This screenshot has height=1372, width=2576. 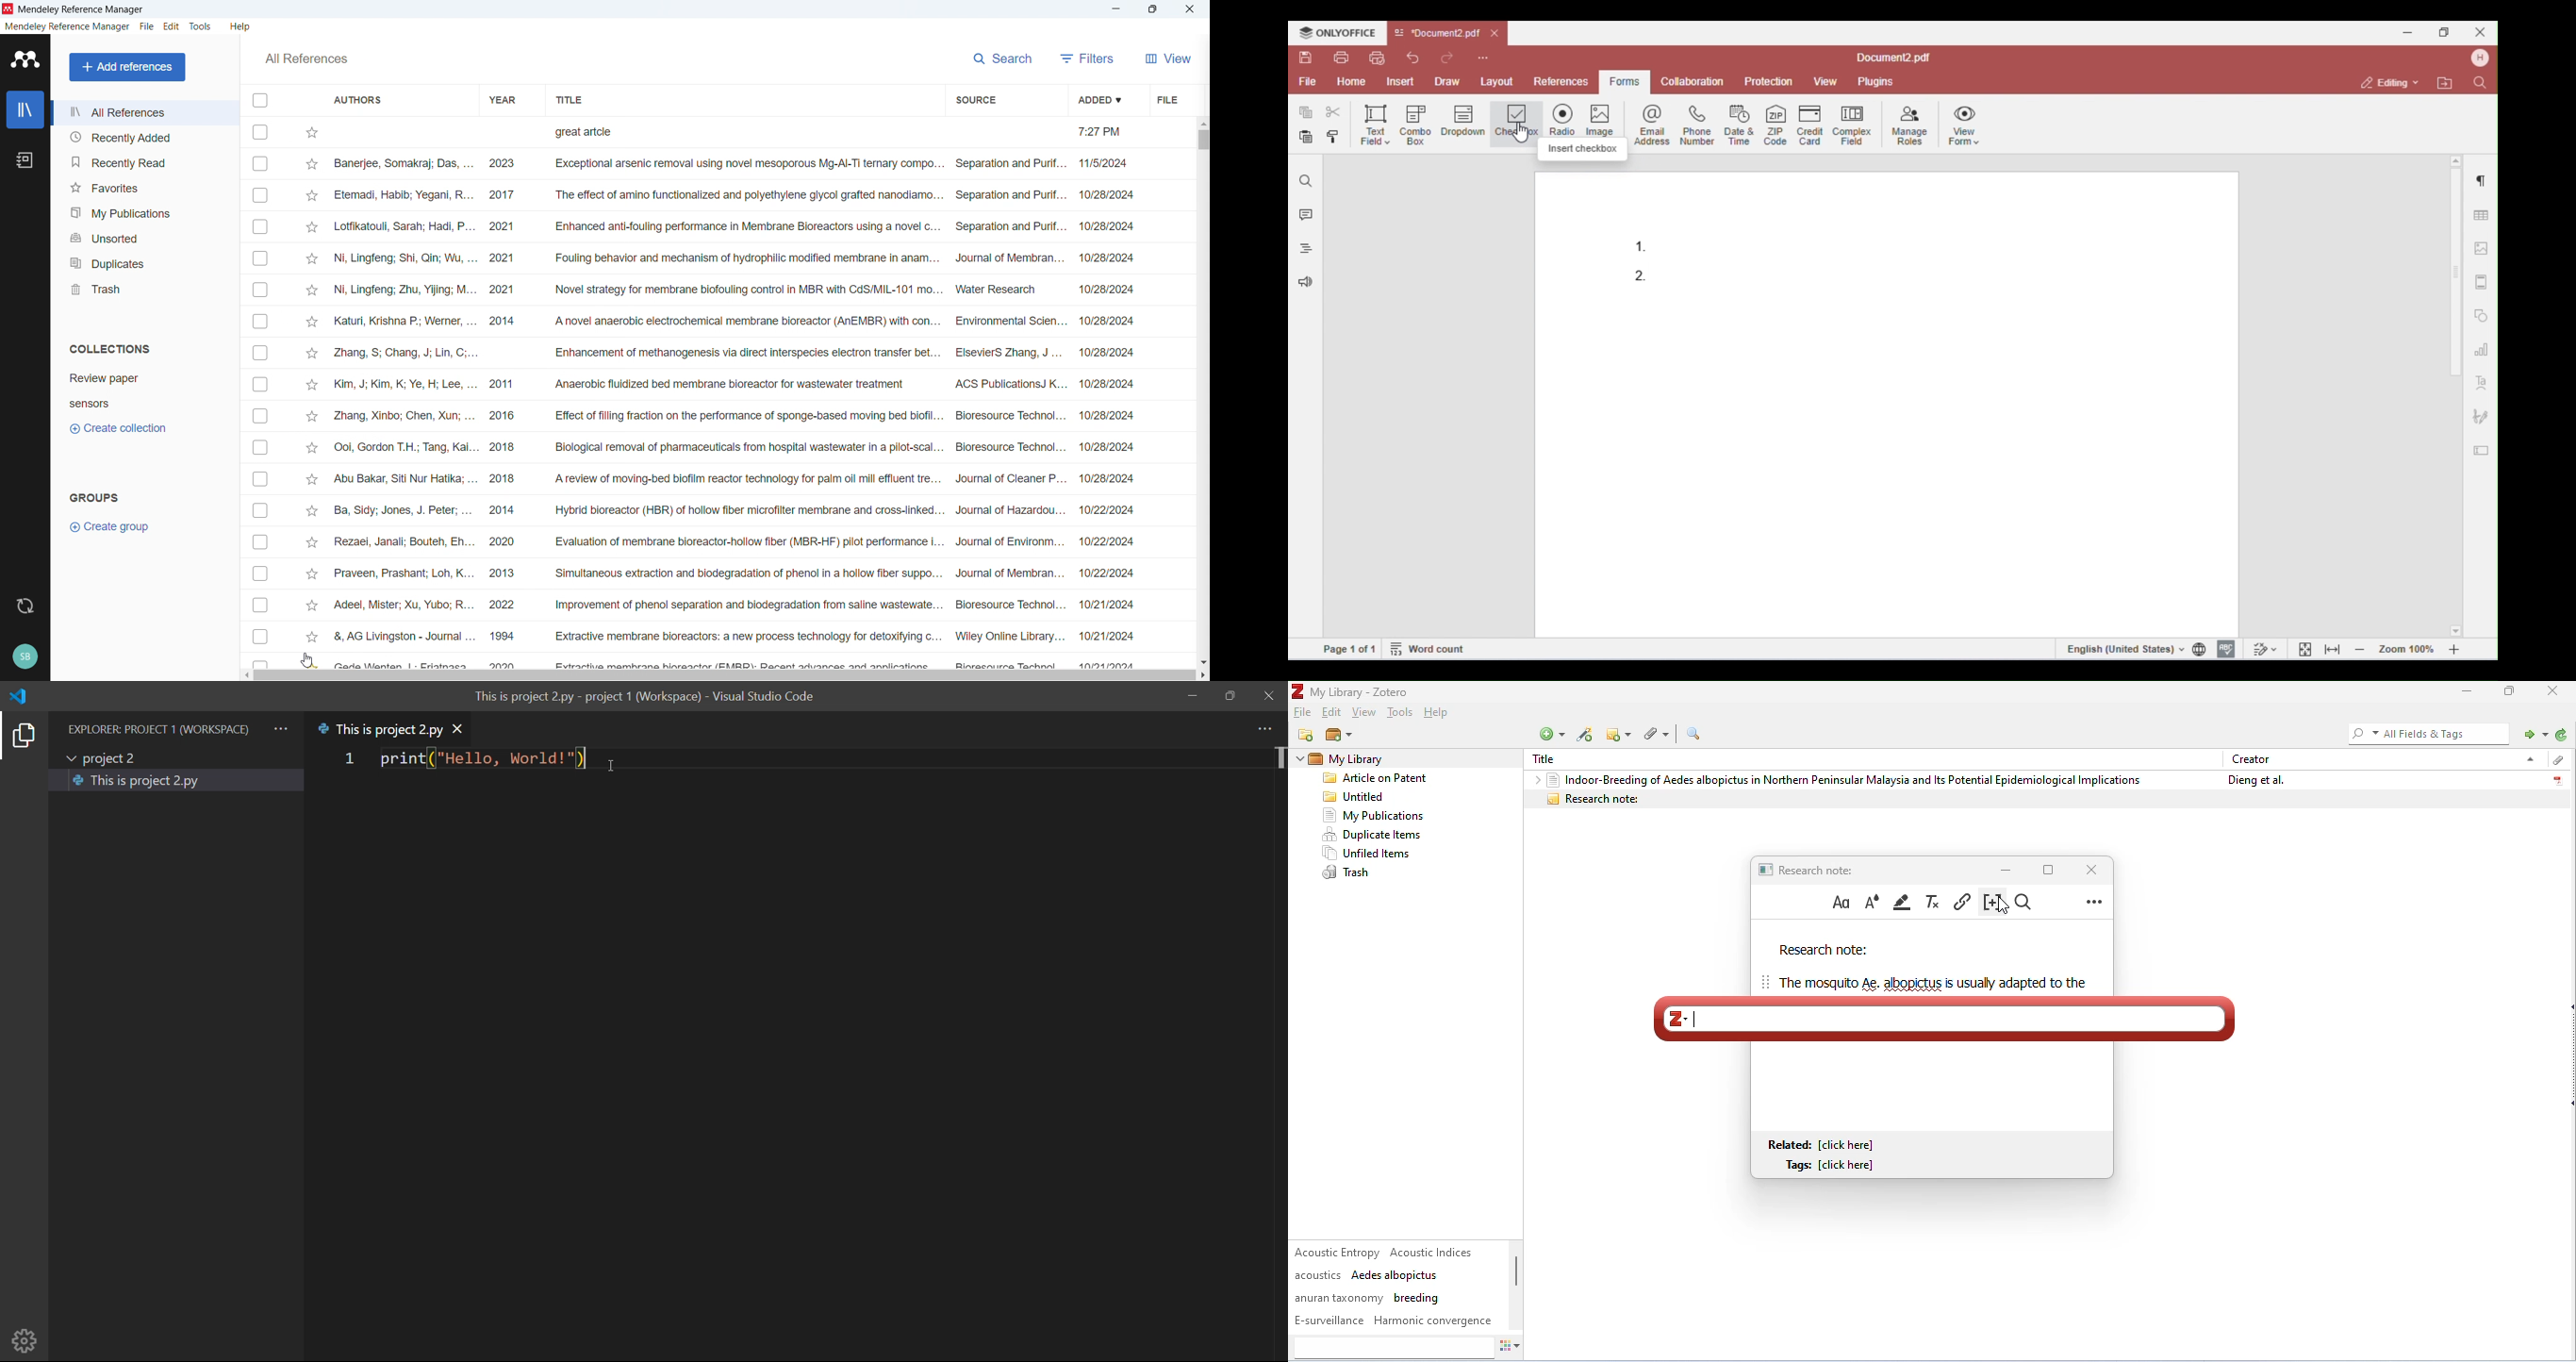 I want to click on new library, so click(x=1338, y=736).